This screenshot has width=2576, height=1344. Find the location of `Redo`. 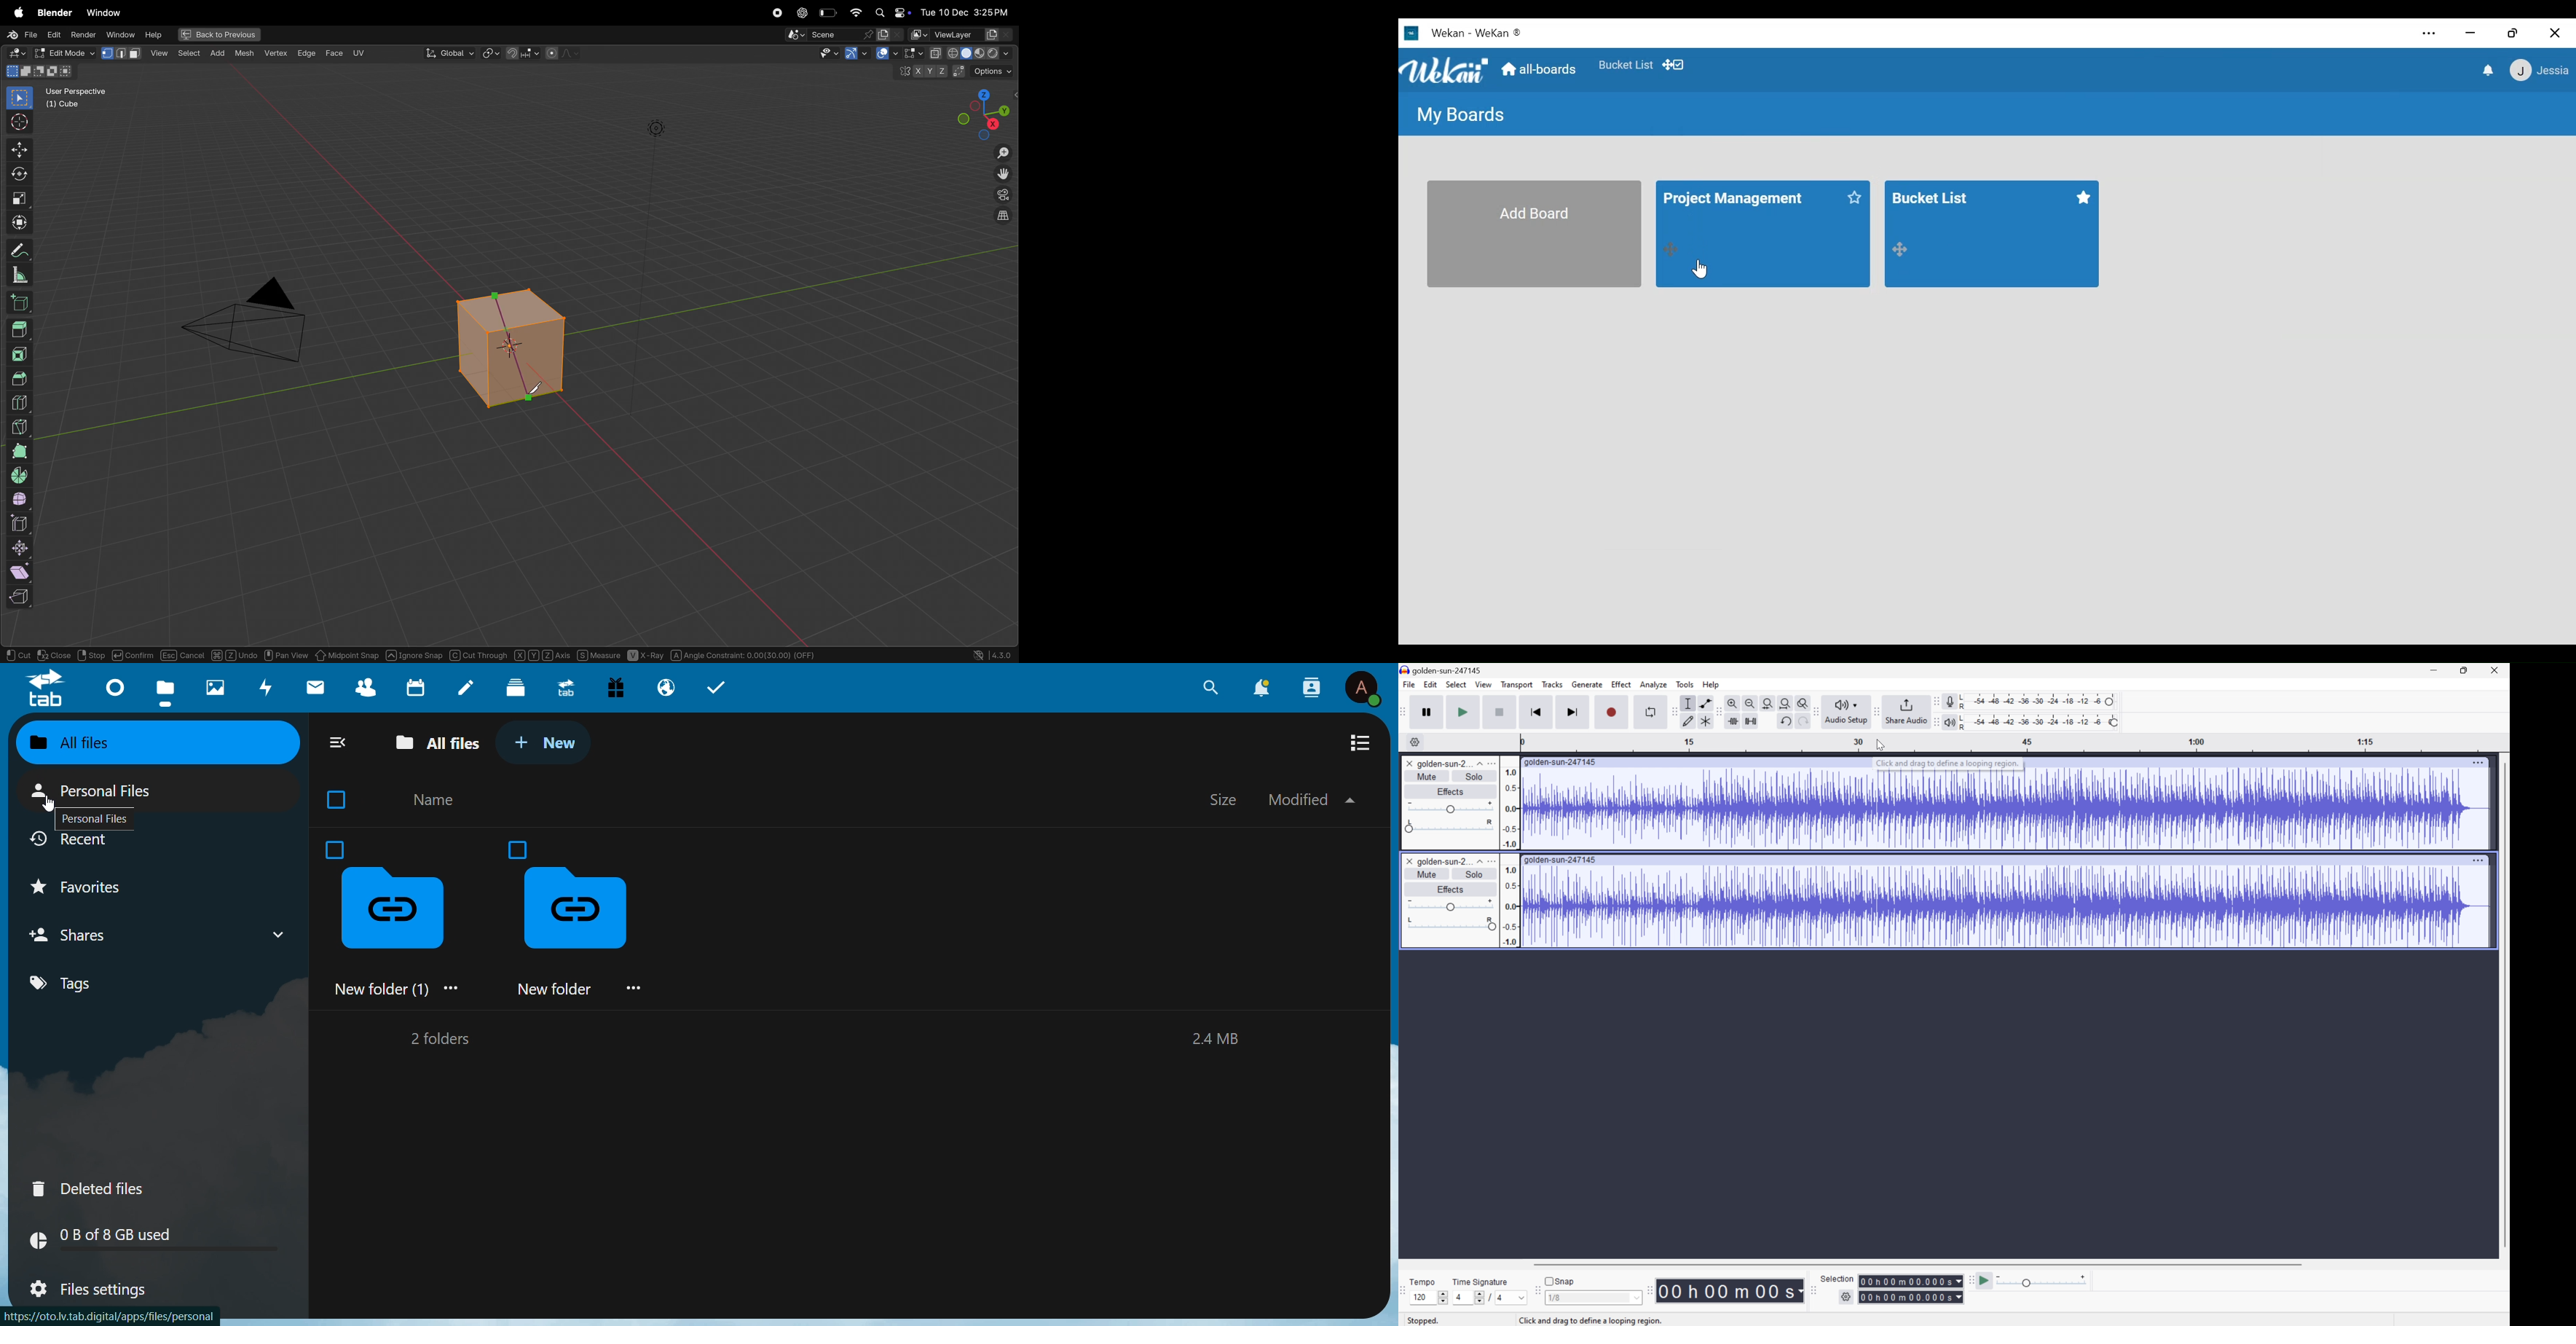

Redo is located at coordinates (1804, 721).